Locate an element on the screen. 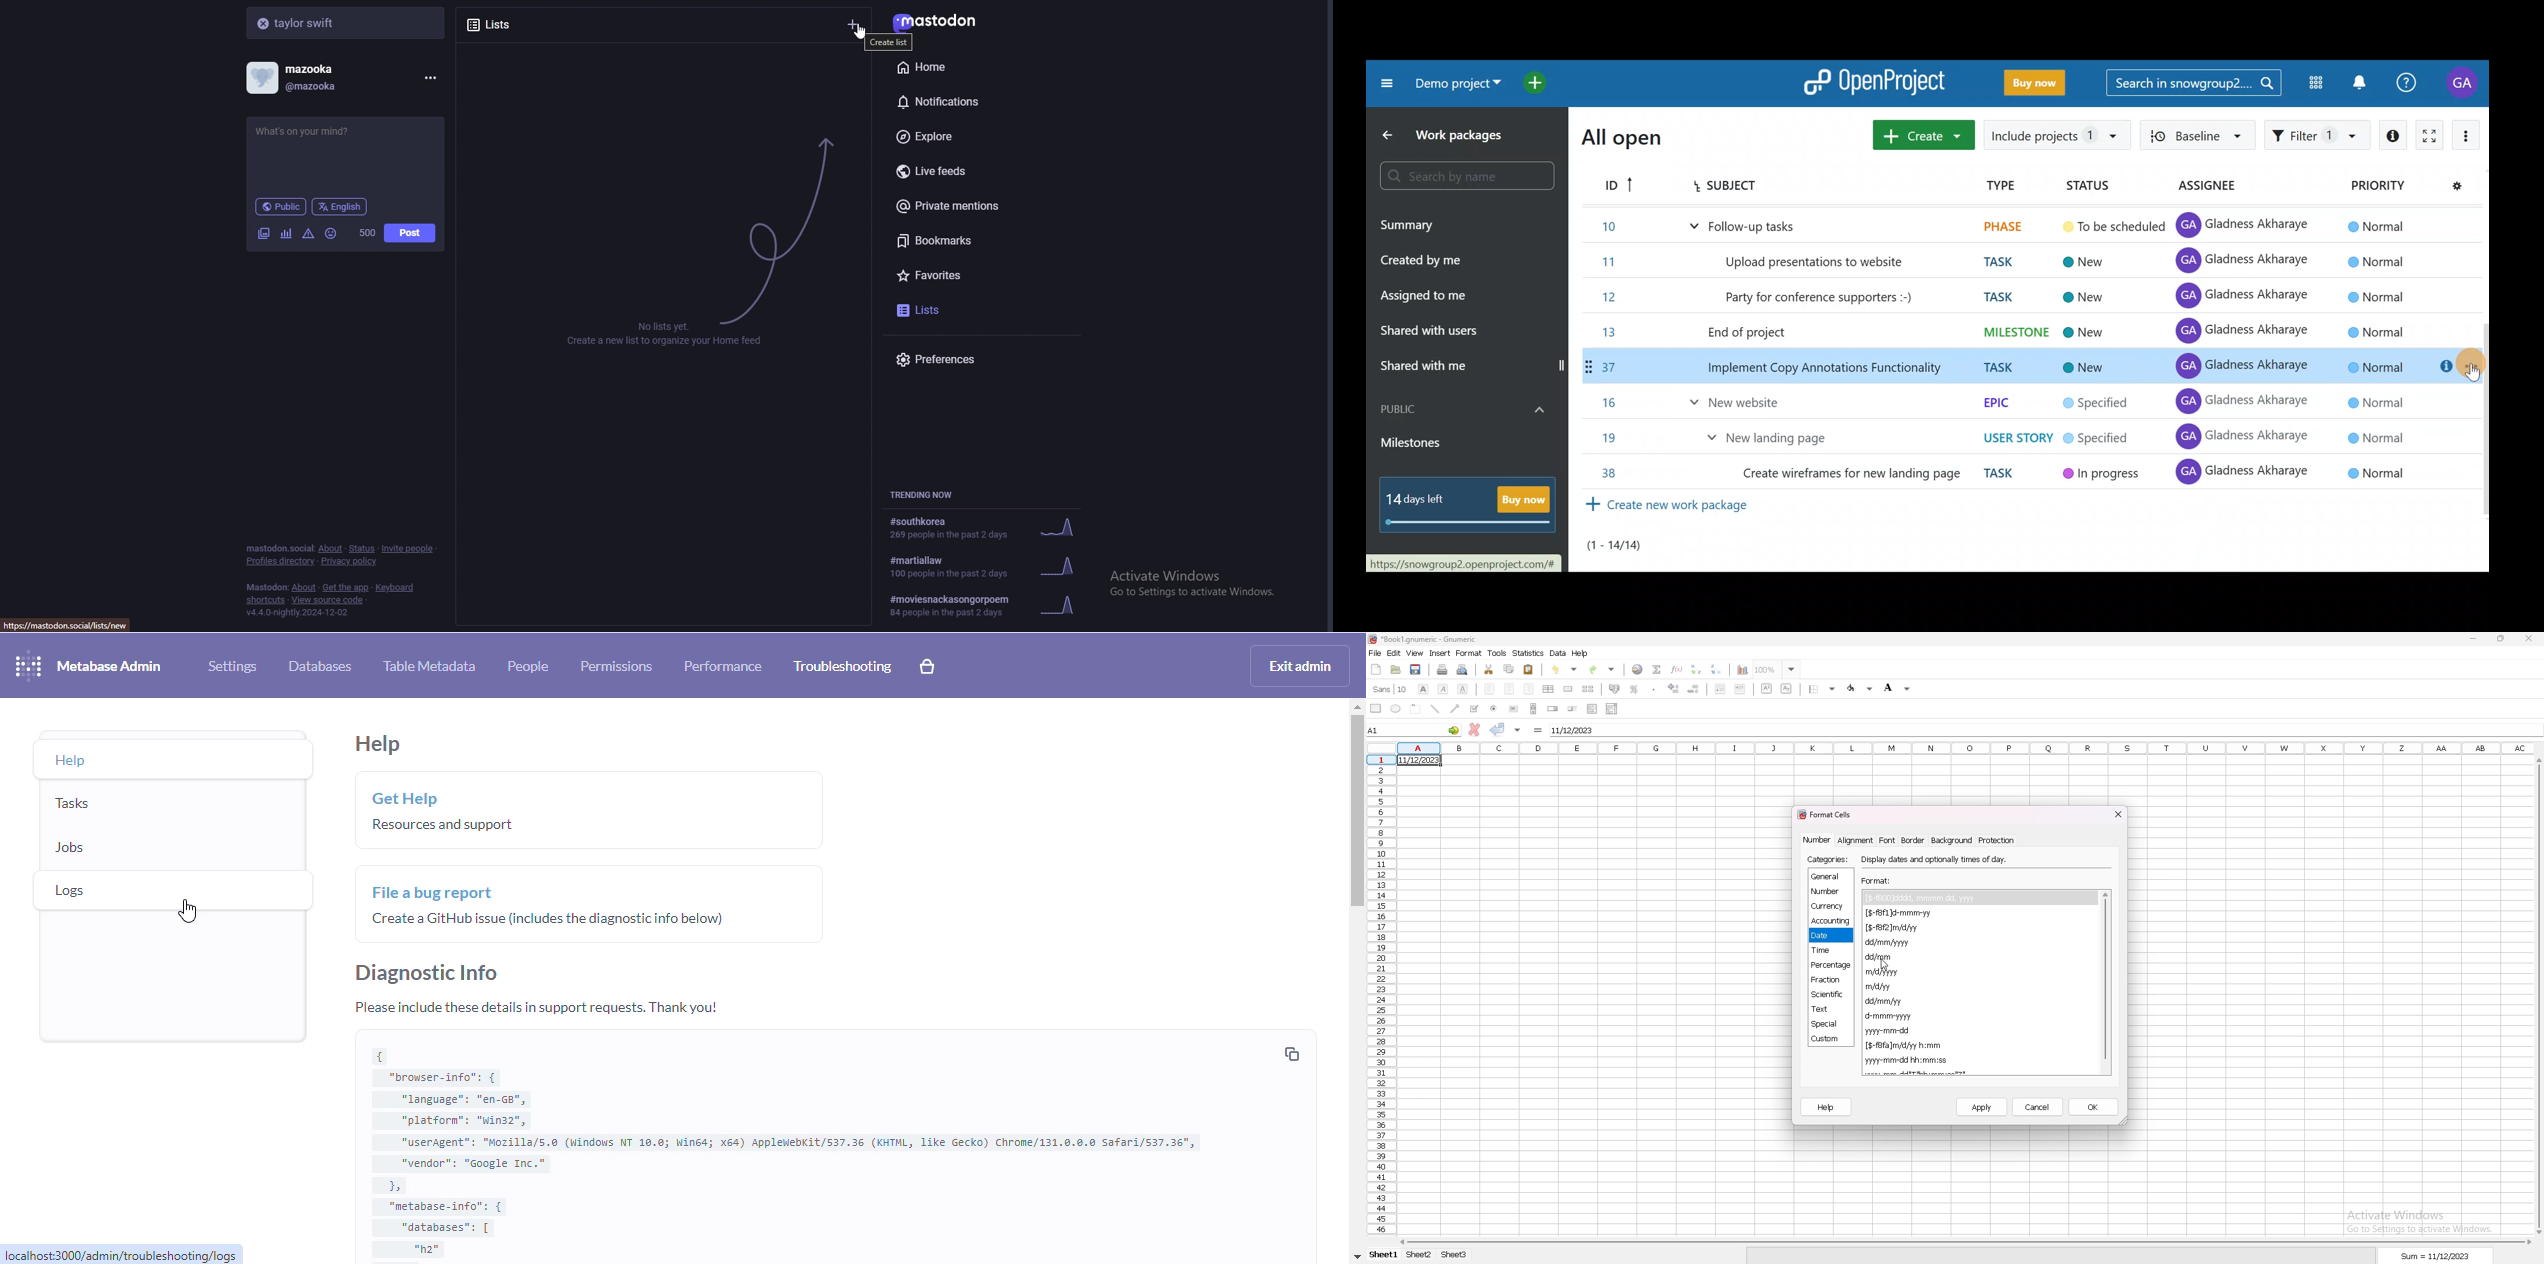 This screenshot has height=1288, width=2548. custom is located at coordinates (1829, 1039).